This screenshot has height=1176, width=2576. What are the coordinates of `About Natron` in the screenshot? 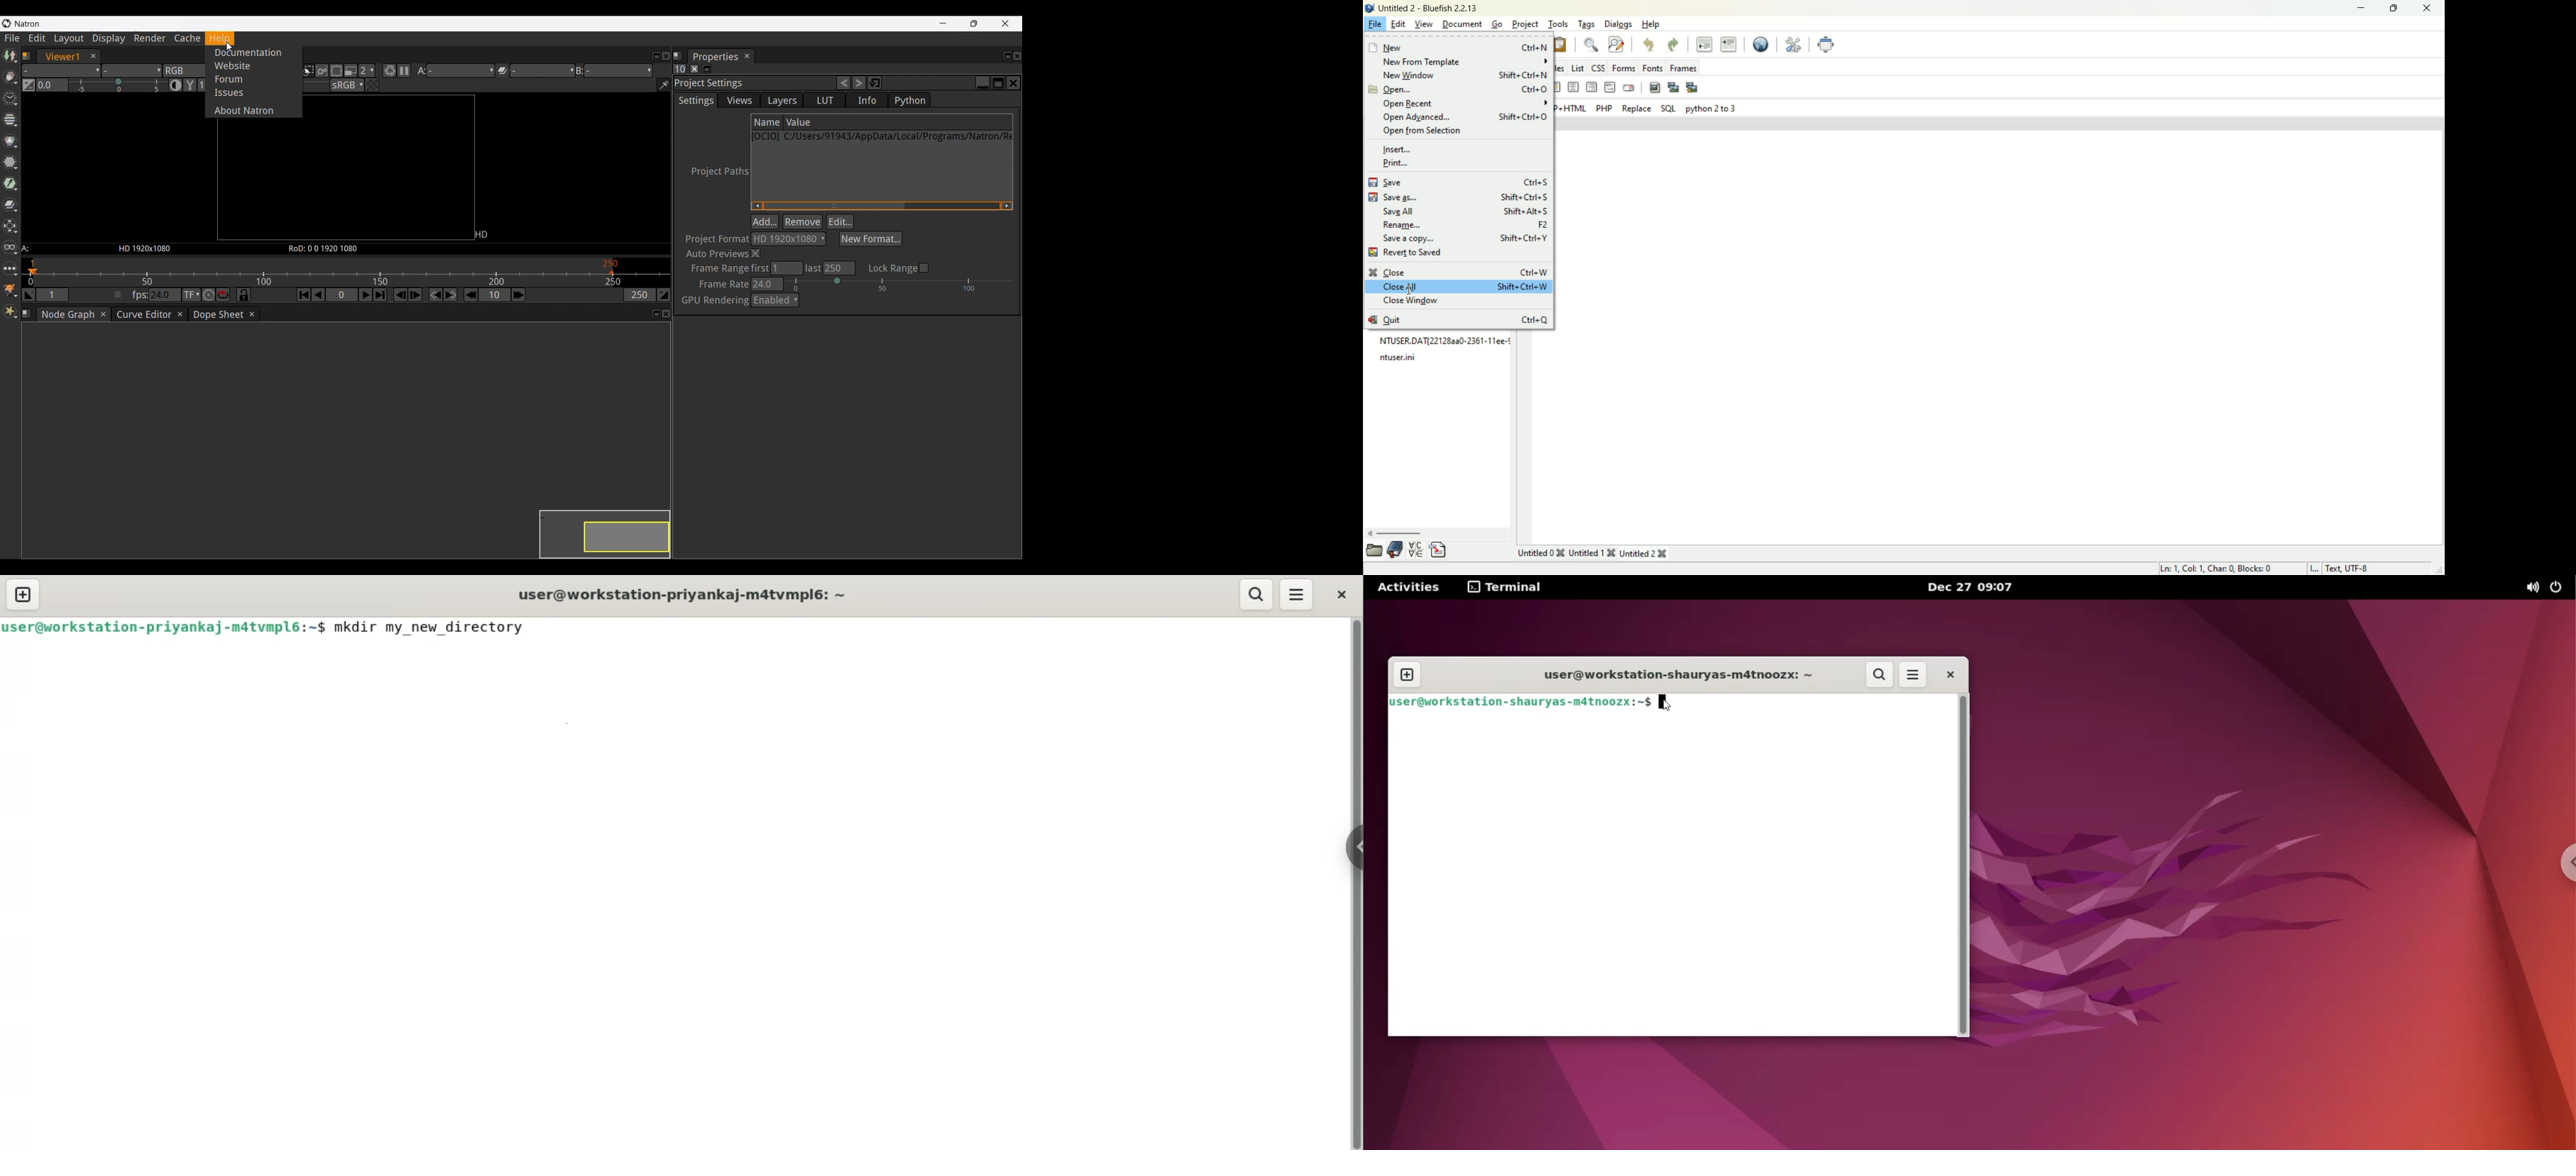 It's located at (253, 110).